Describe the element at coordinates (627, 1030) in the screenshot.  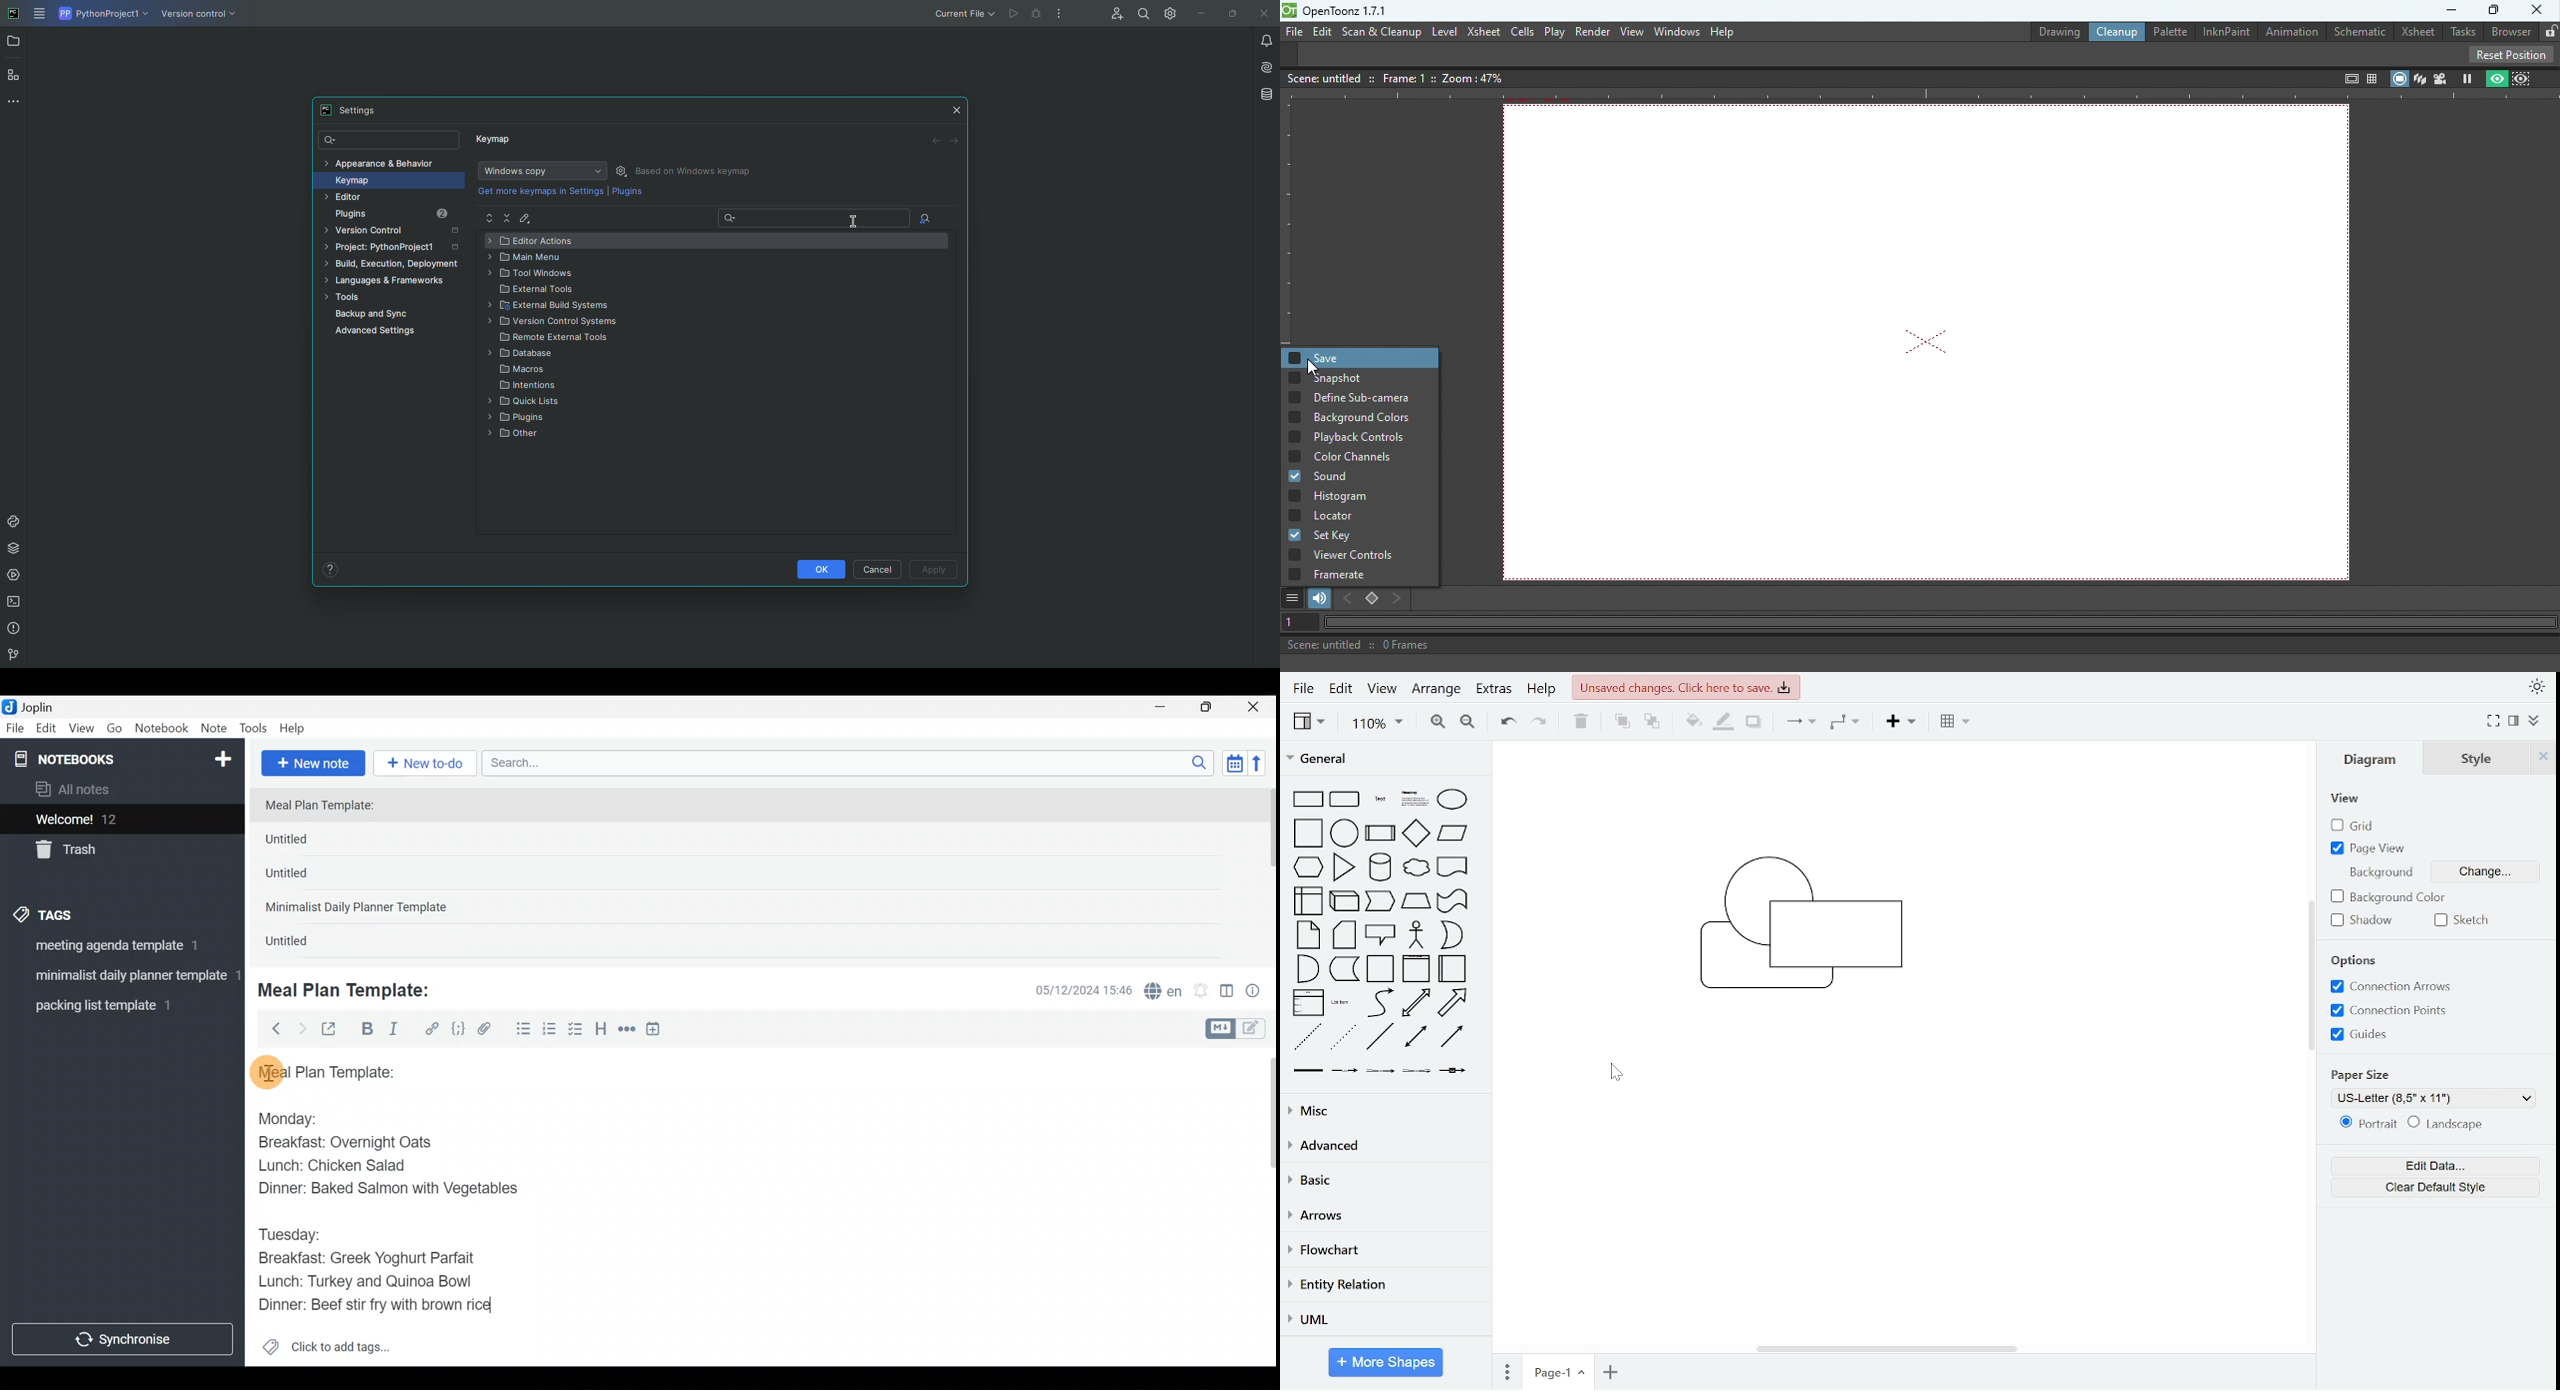
I see `Horizontal rule` at that location.